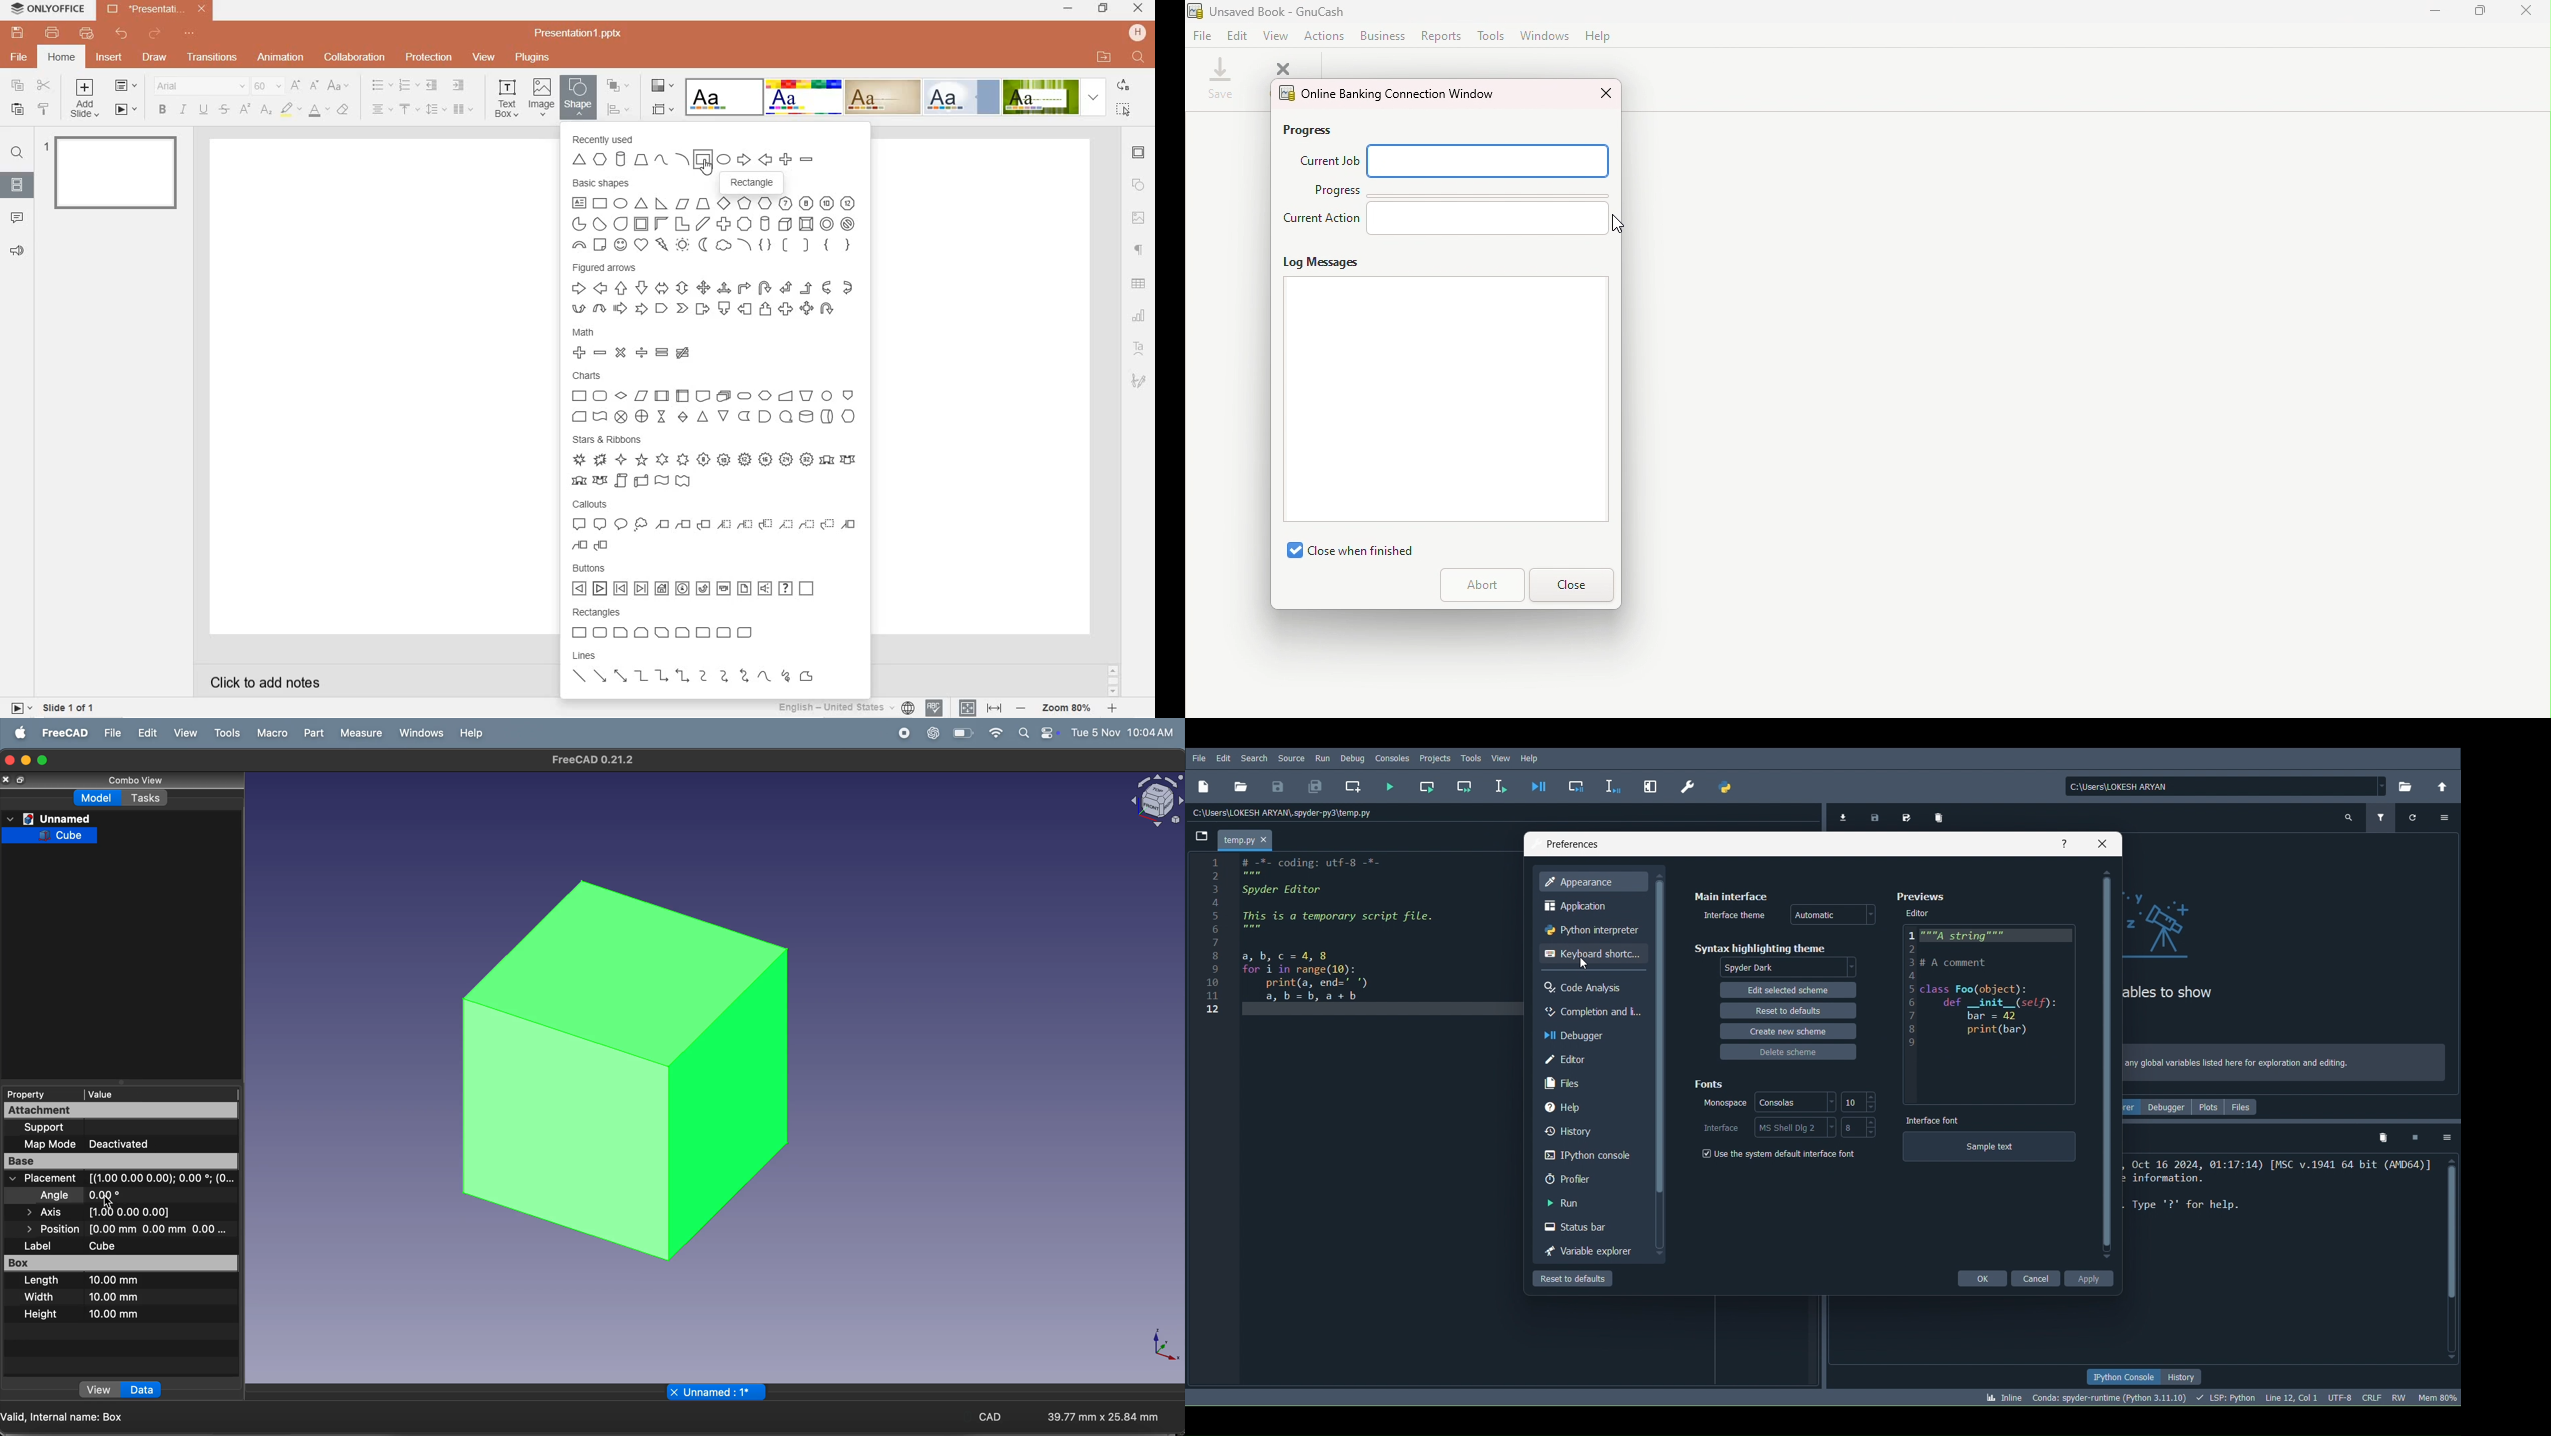  I want to click on axis compass, so click(1166, 1346).